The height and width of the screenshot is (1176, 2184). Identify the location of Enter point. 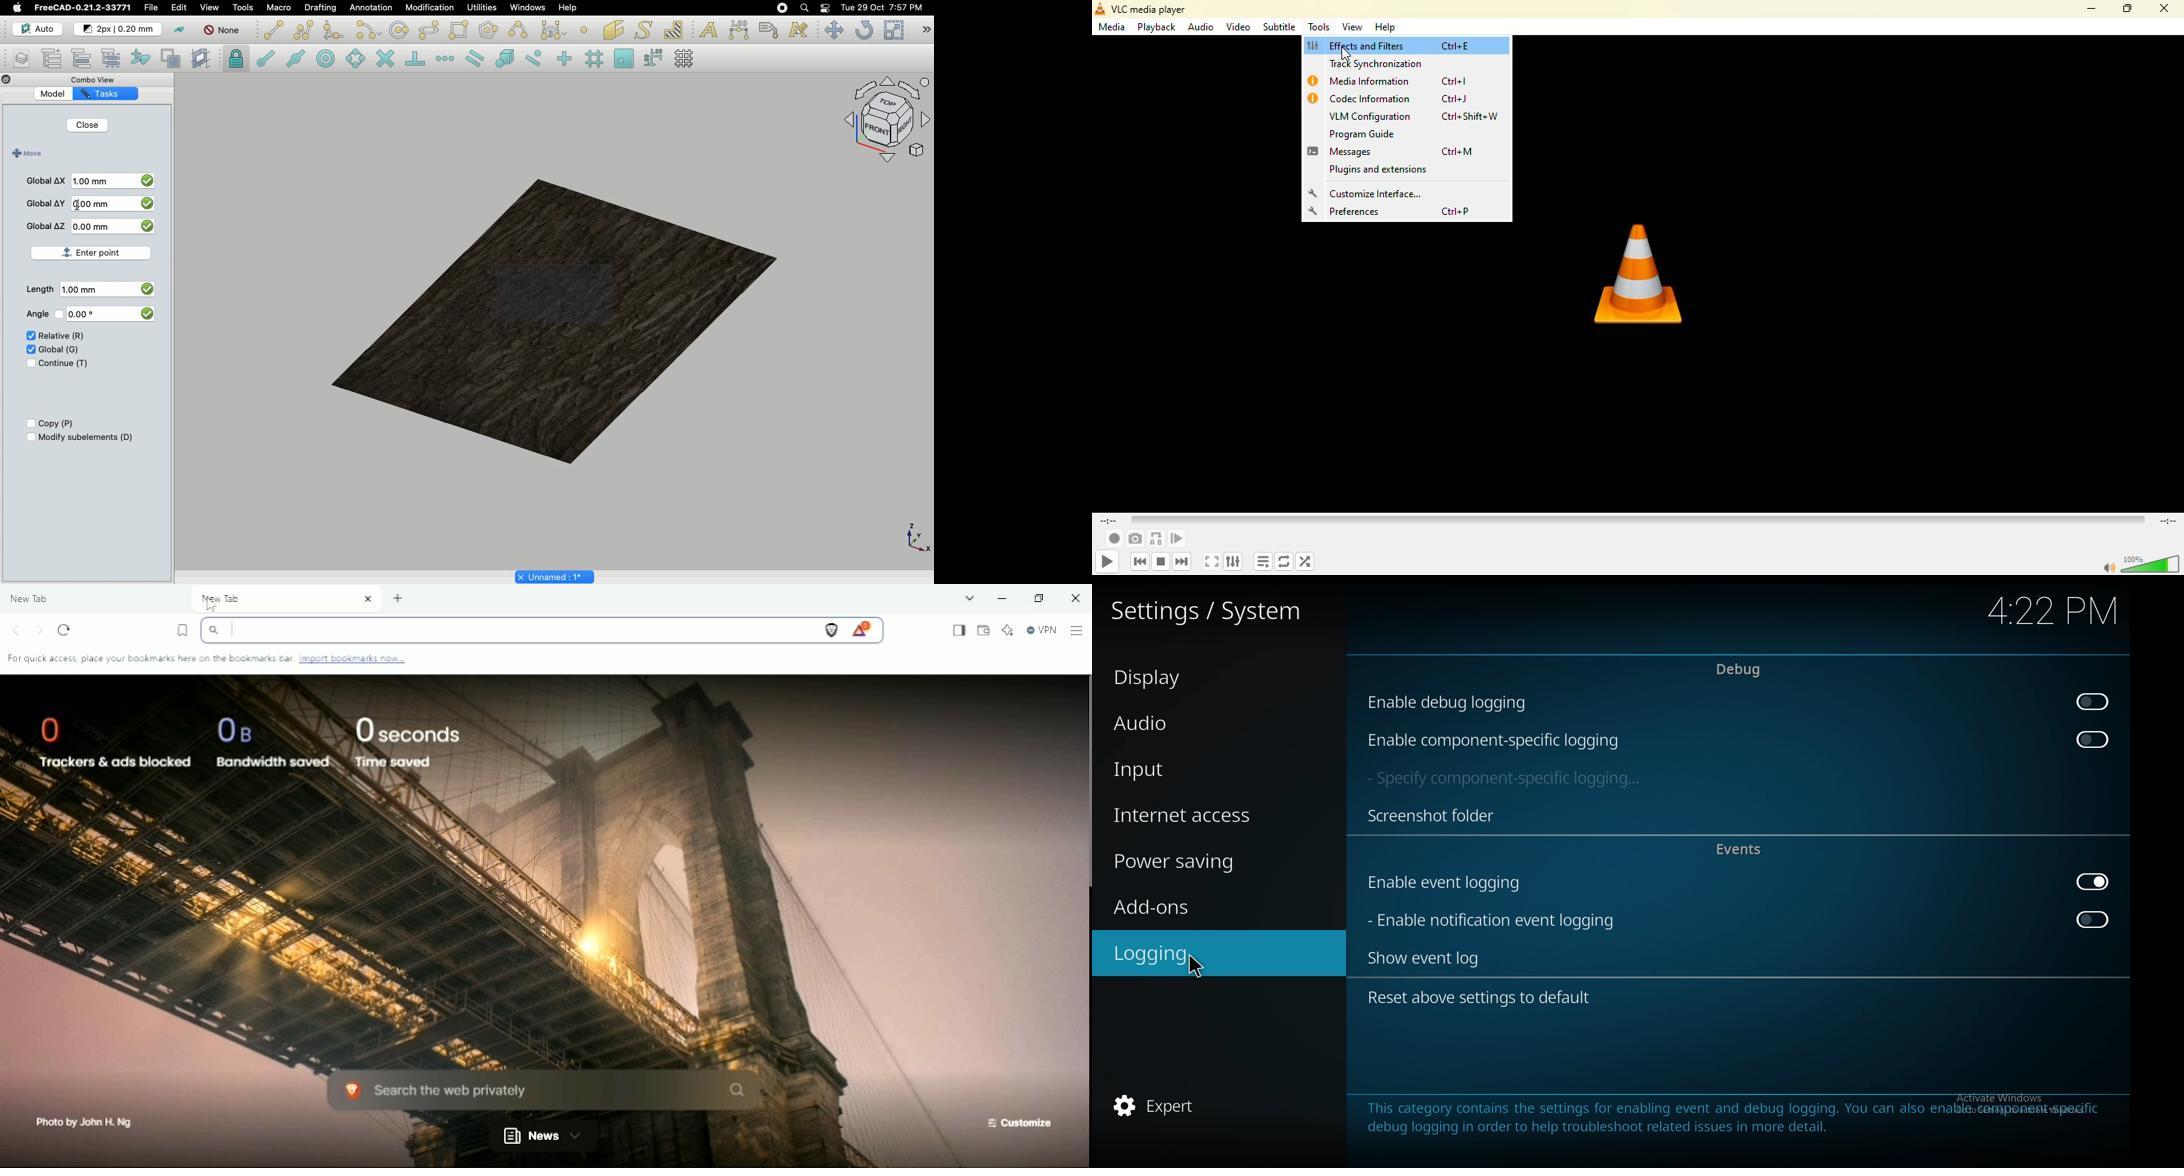
(96, 250).